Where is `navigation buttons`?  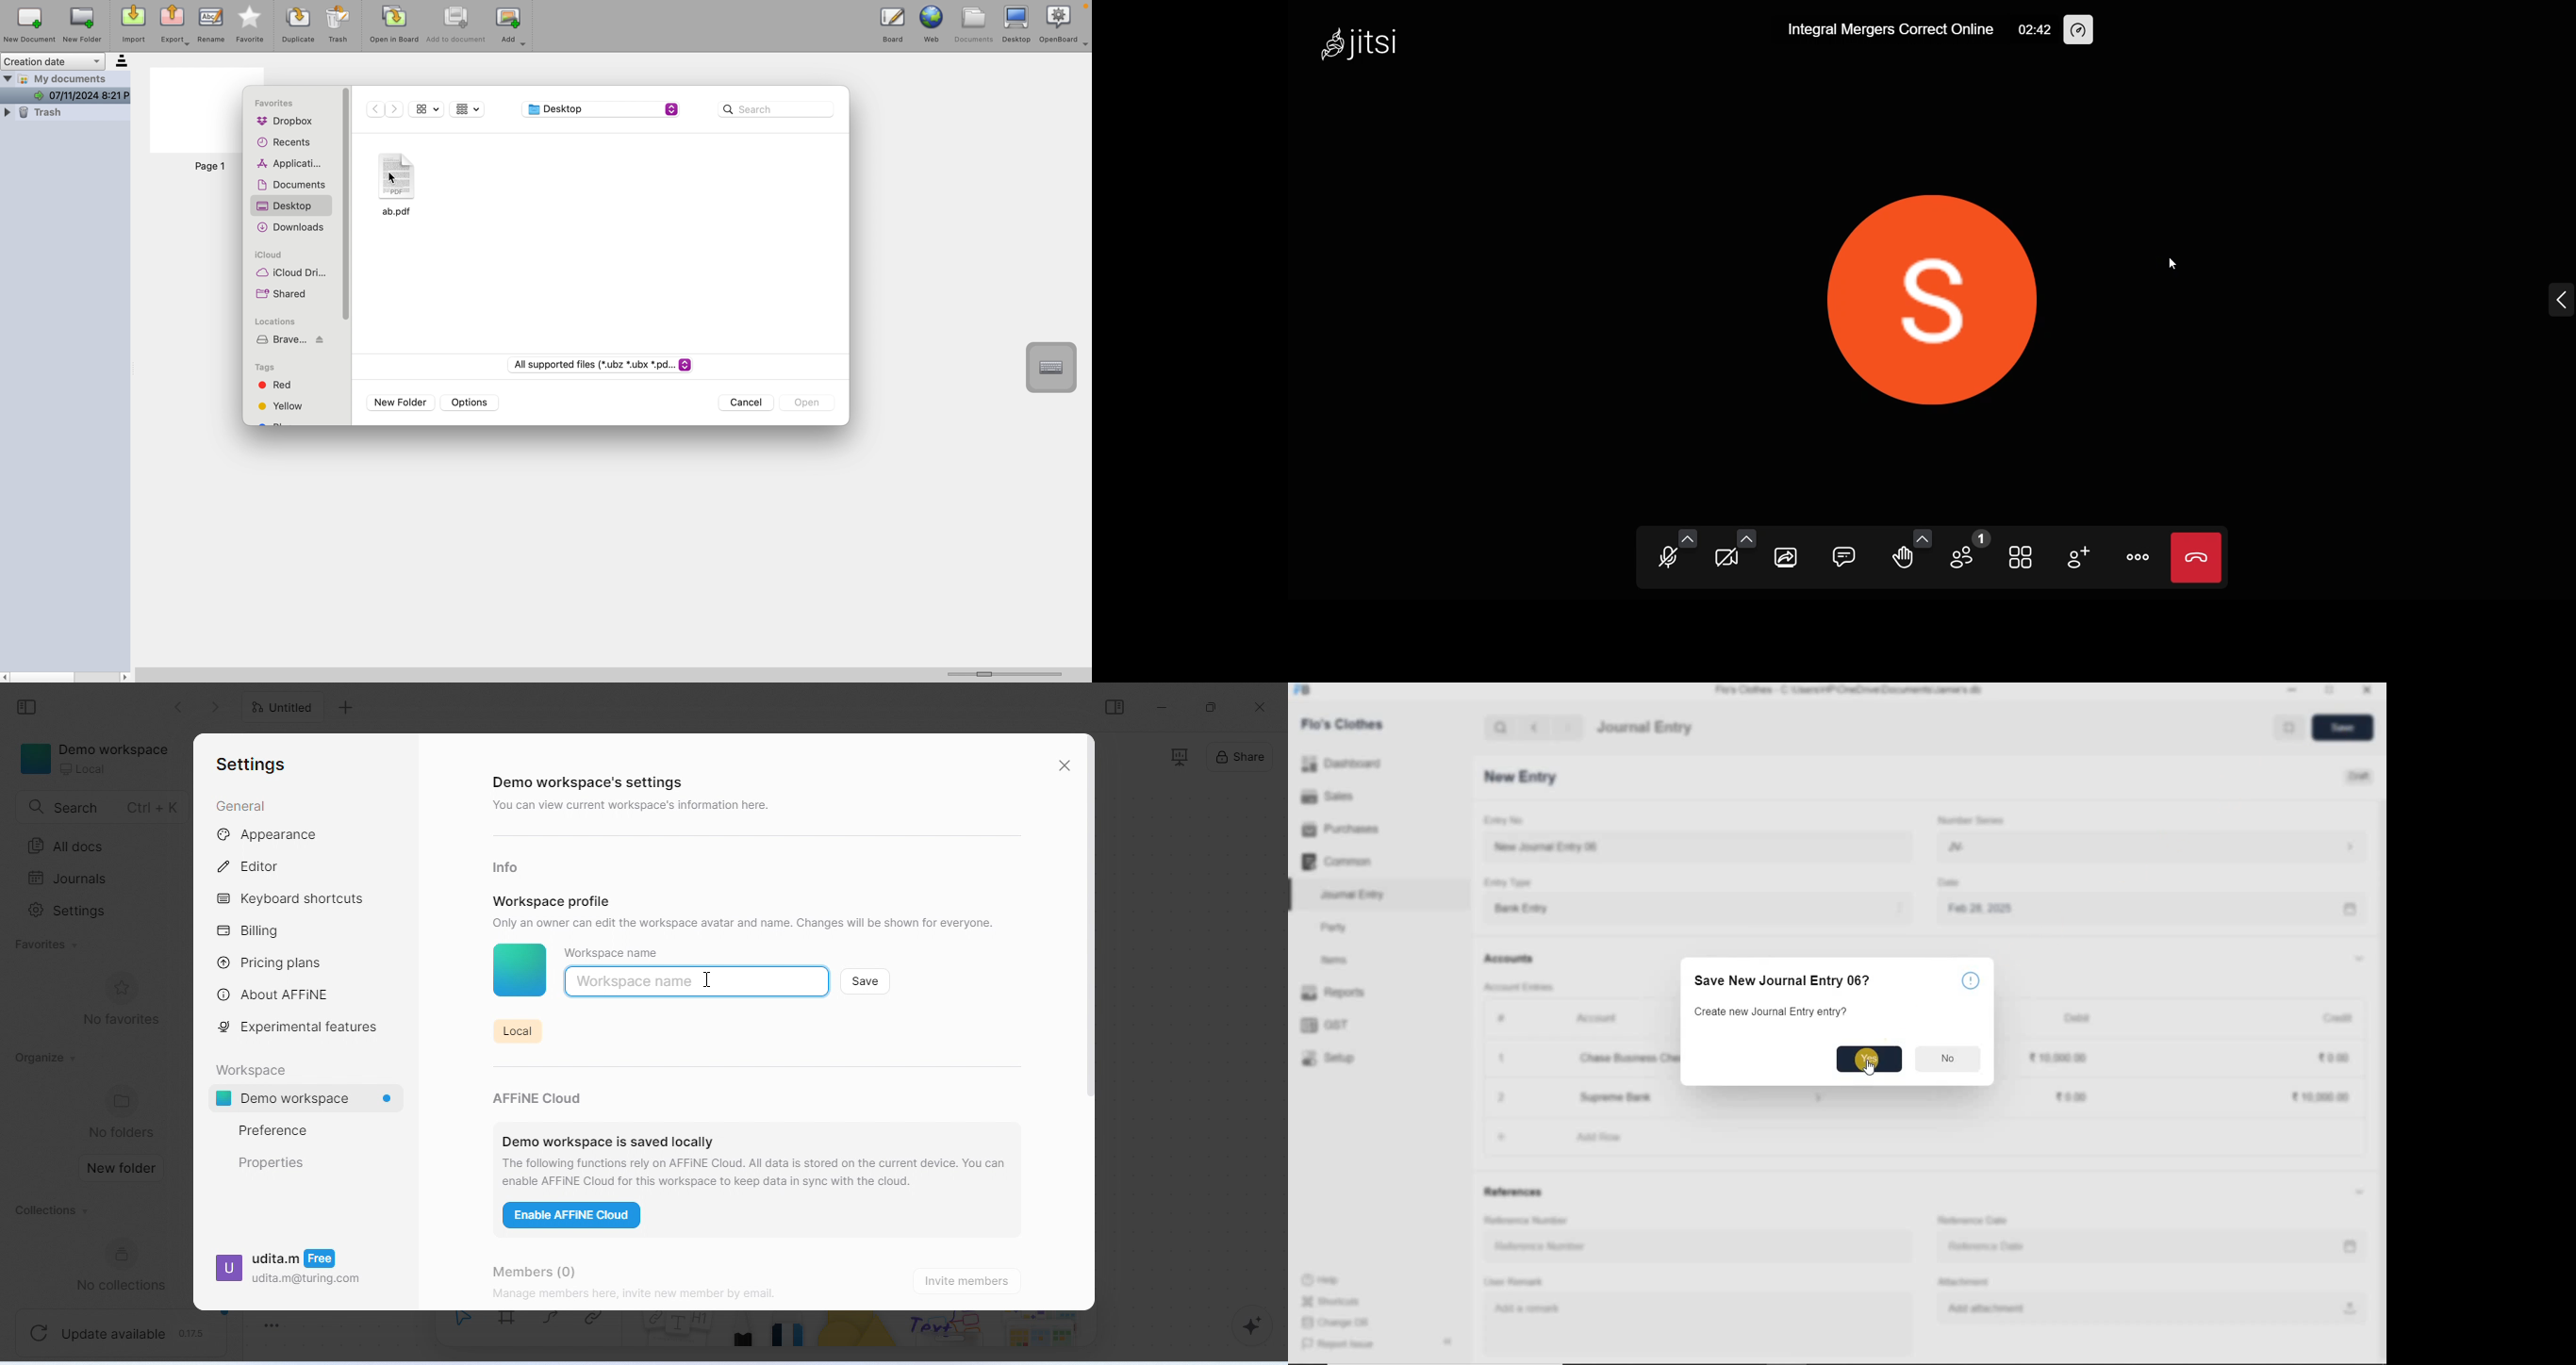
navigation buttons is located at coordinates (387, 110).